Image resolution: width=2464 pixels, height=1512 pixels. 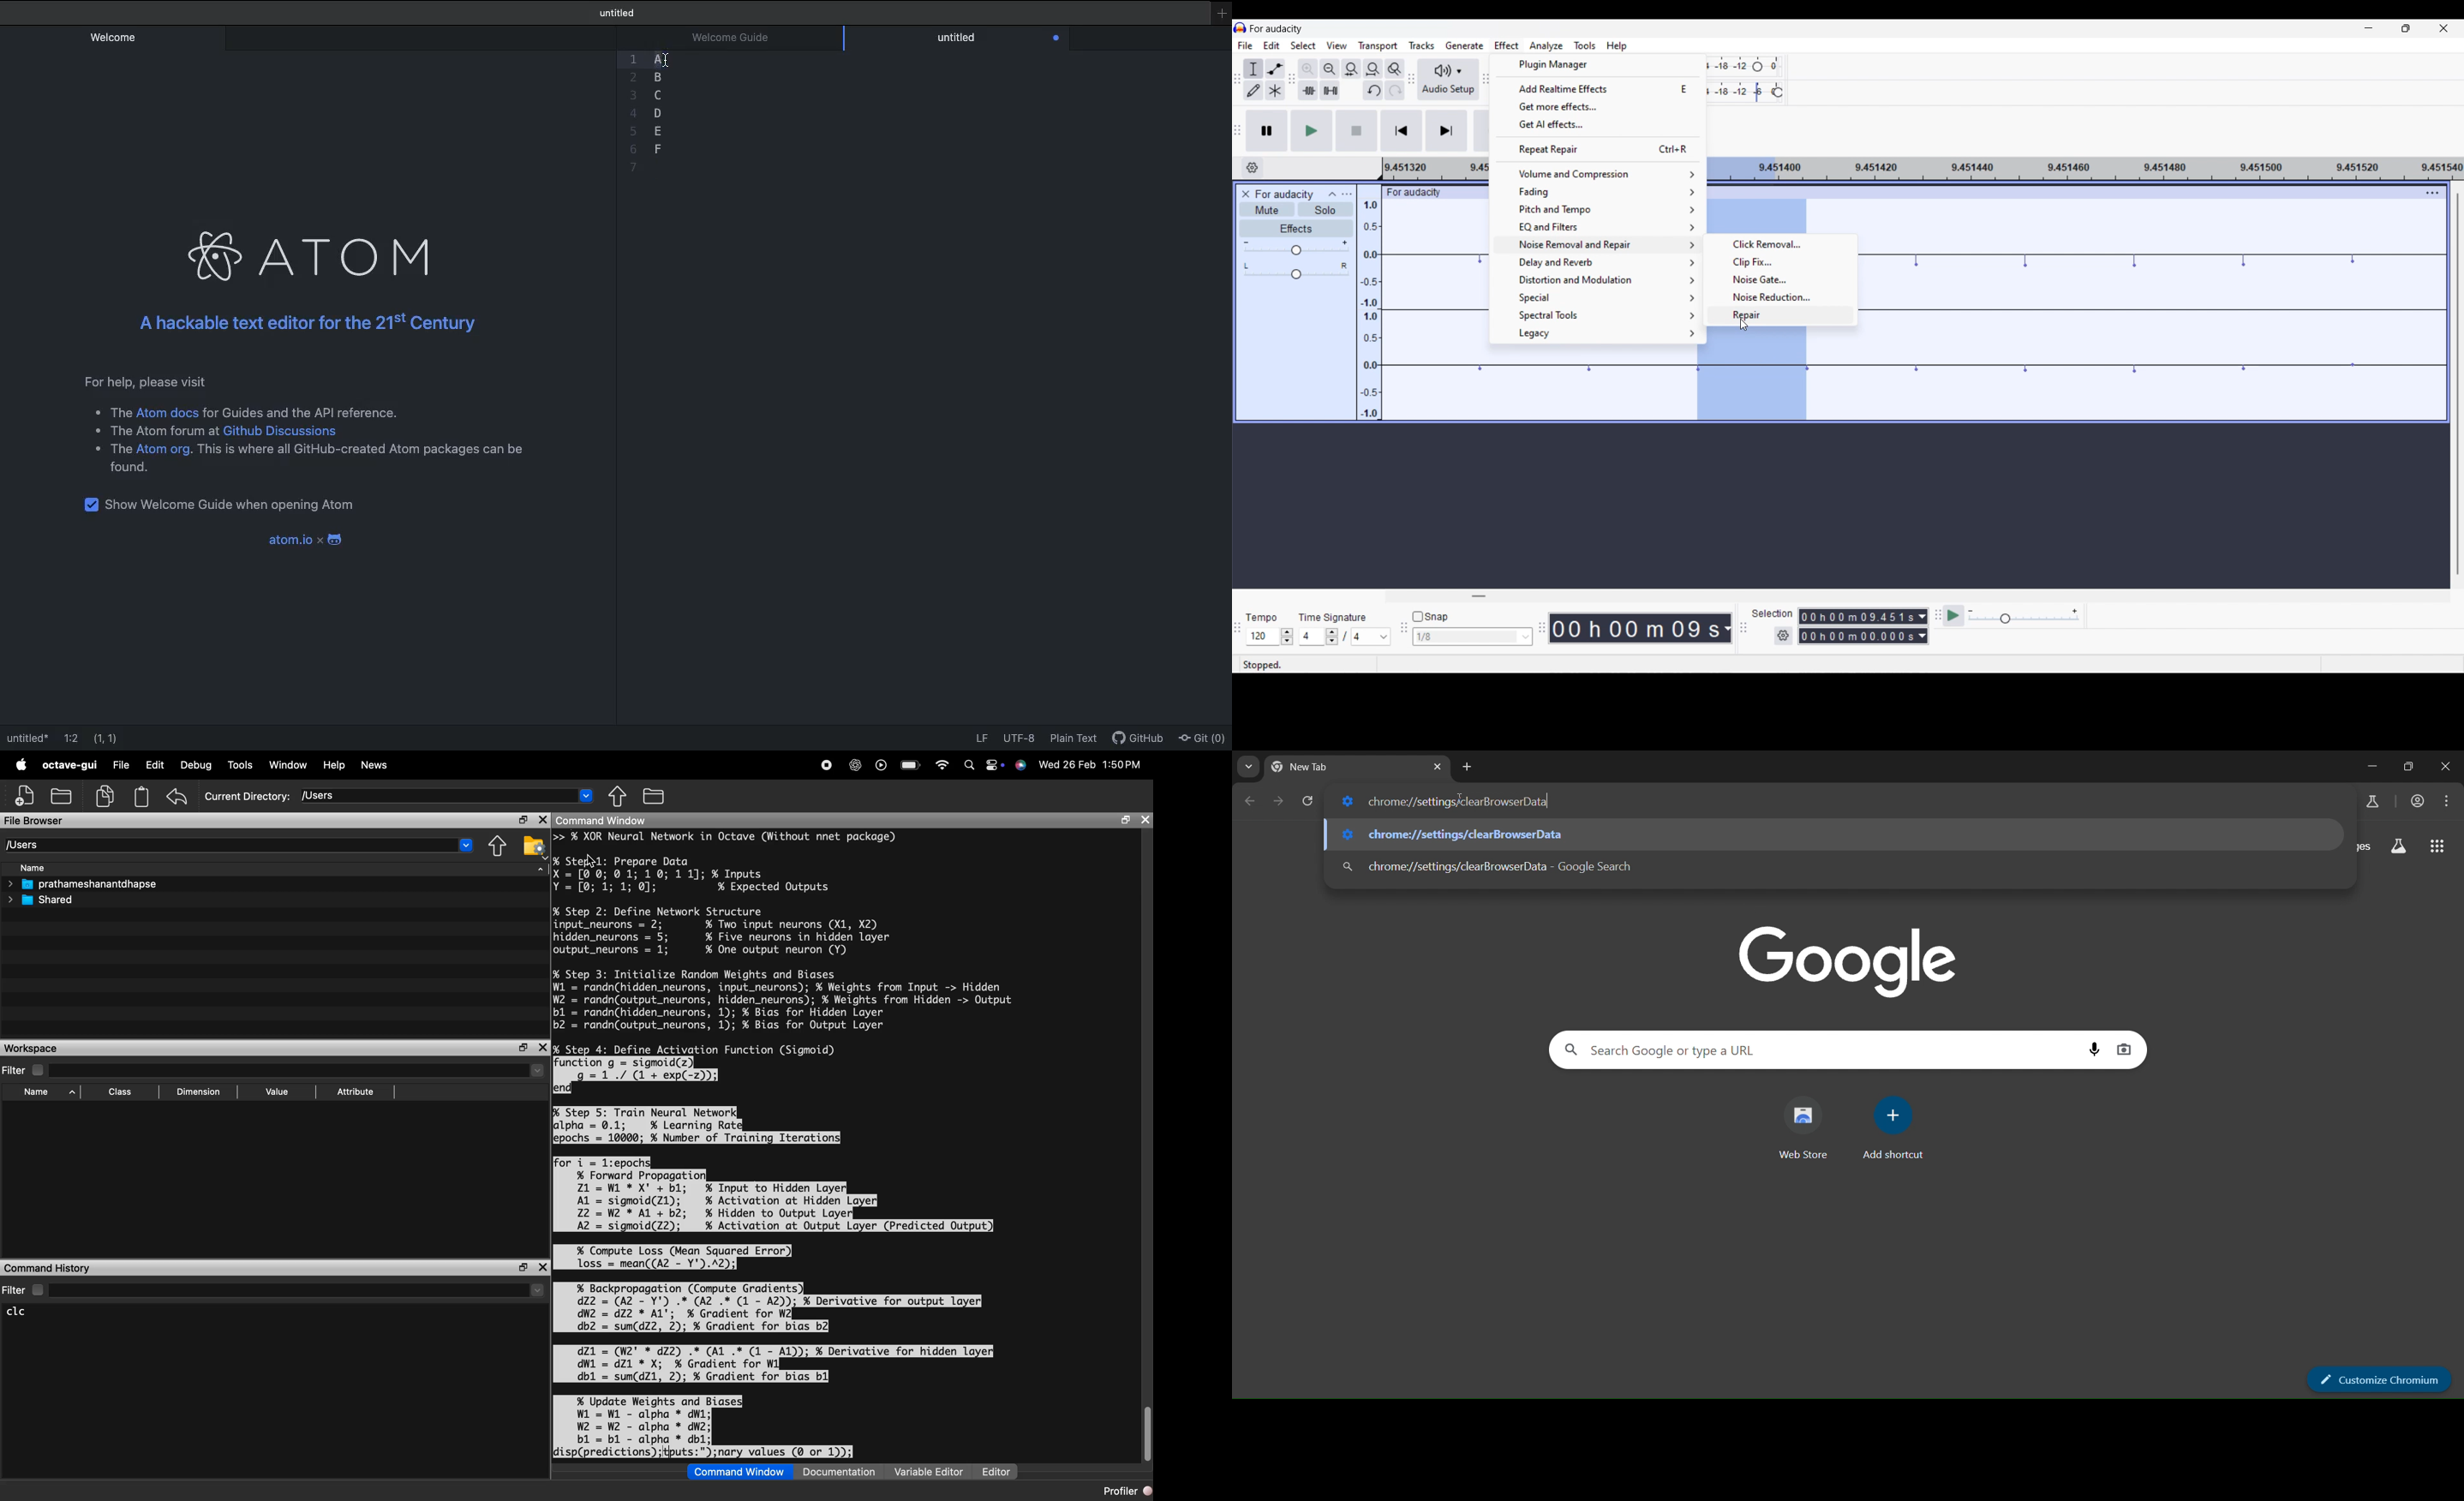 I want to click on Snapping tool bar, so click(x=1403, y=633).